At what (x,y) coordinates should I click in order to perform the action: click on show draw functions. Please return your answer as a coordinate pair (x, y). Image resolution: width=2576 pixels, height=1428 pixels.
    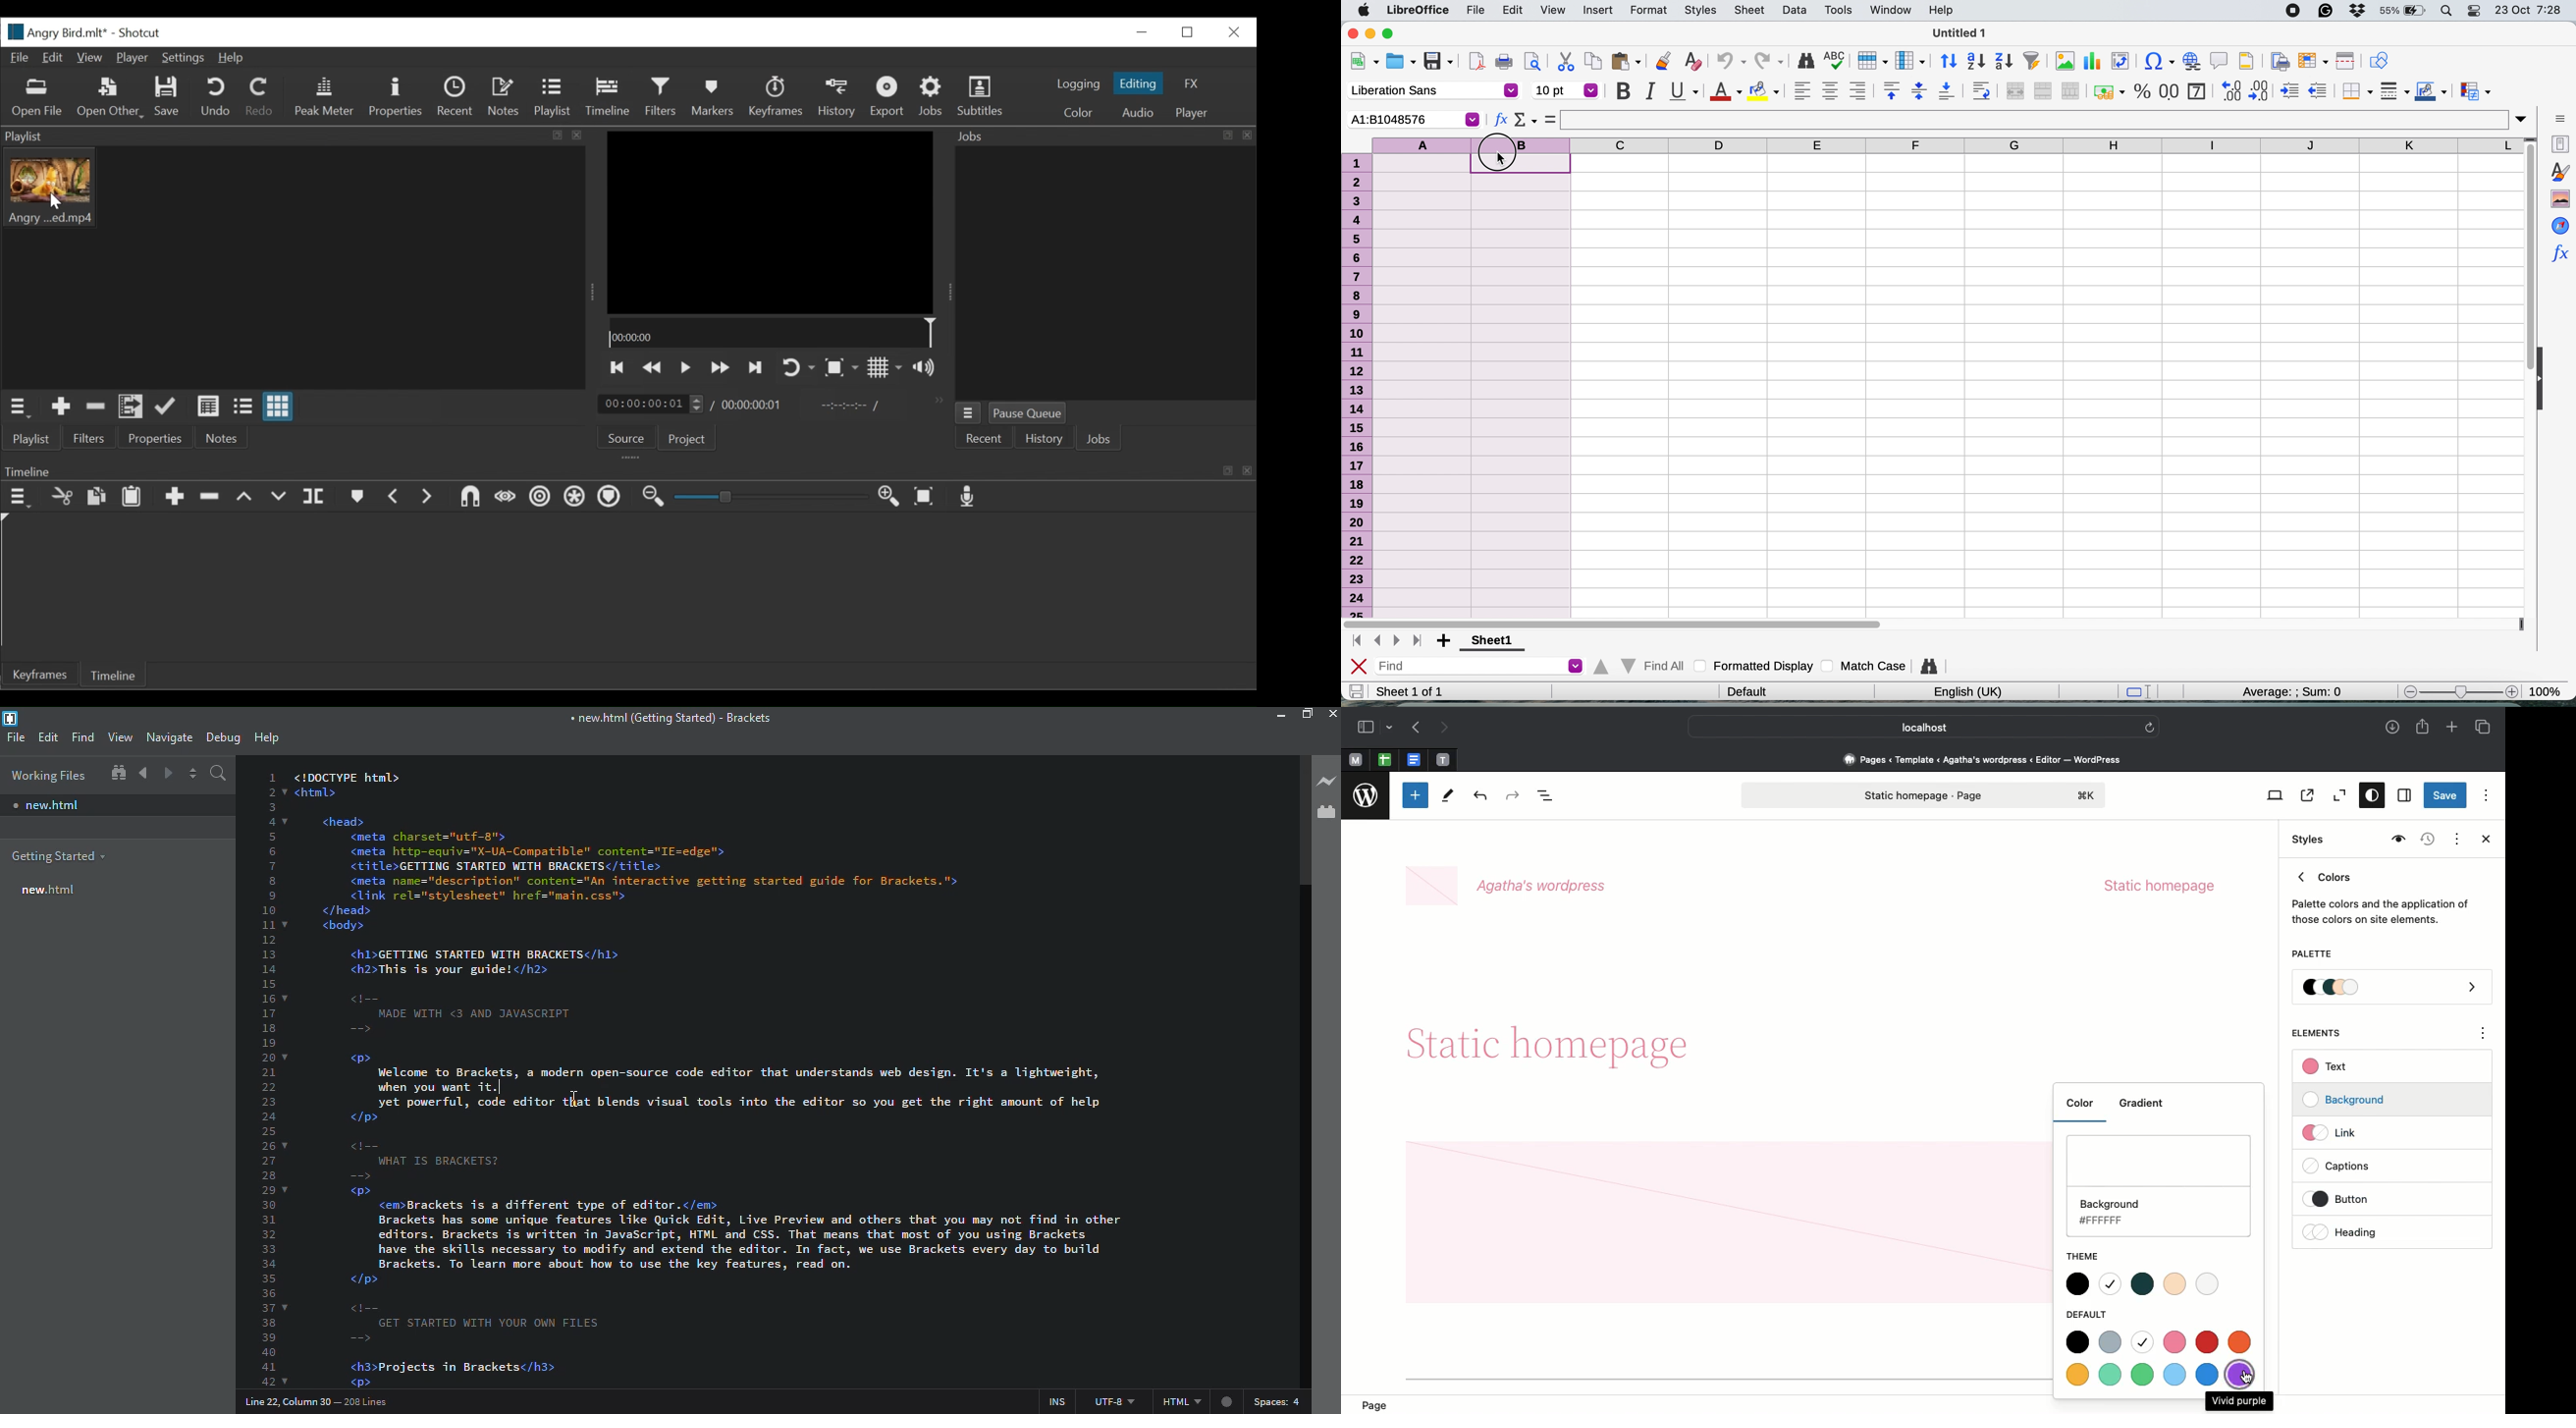
    Looking at the image, I should click on (2379, 60).